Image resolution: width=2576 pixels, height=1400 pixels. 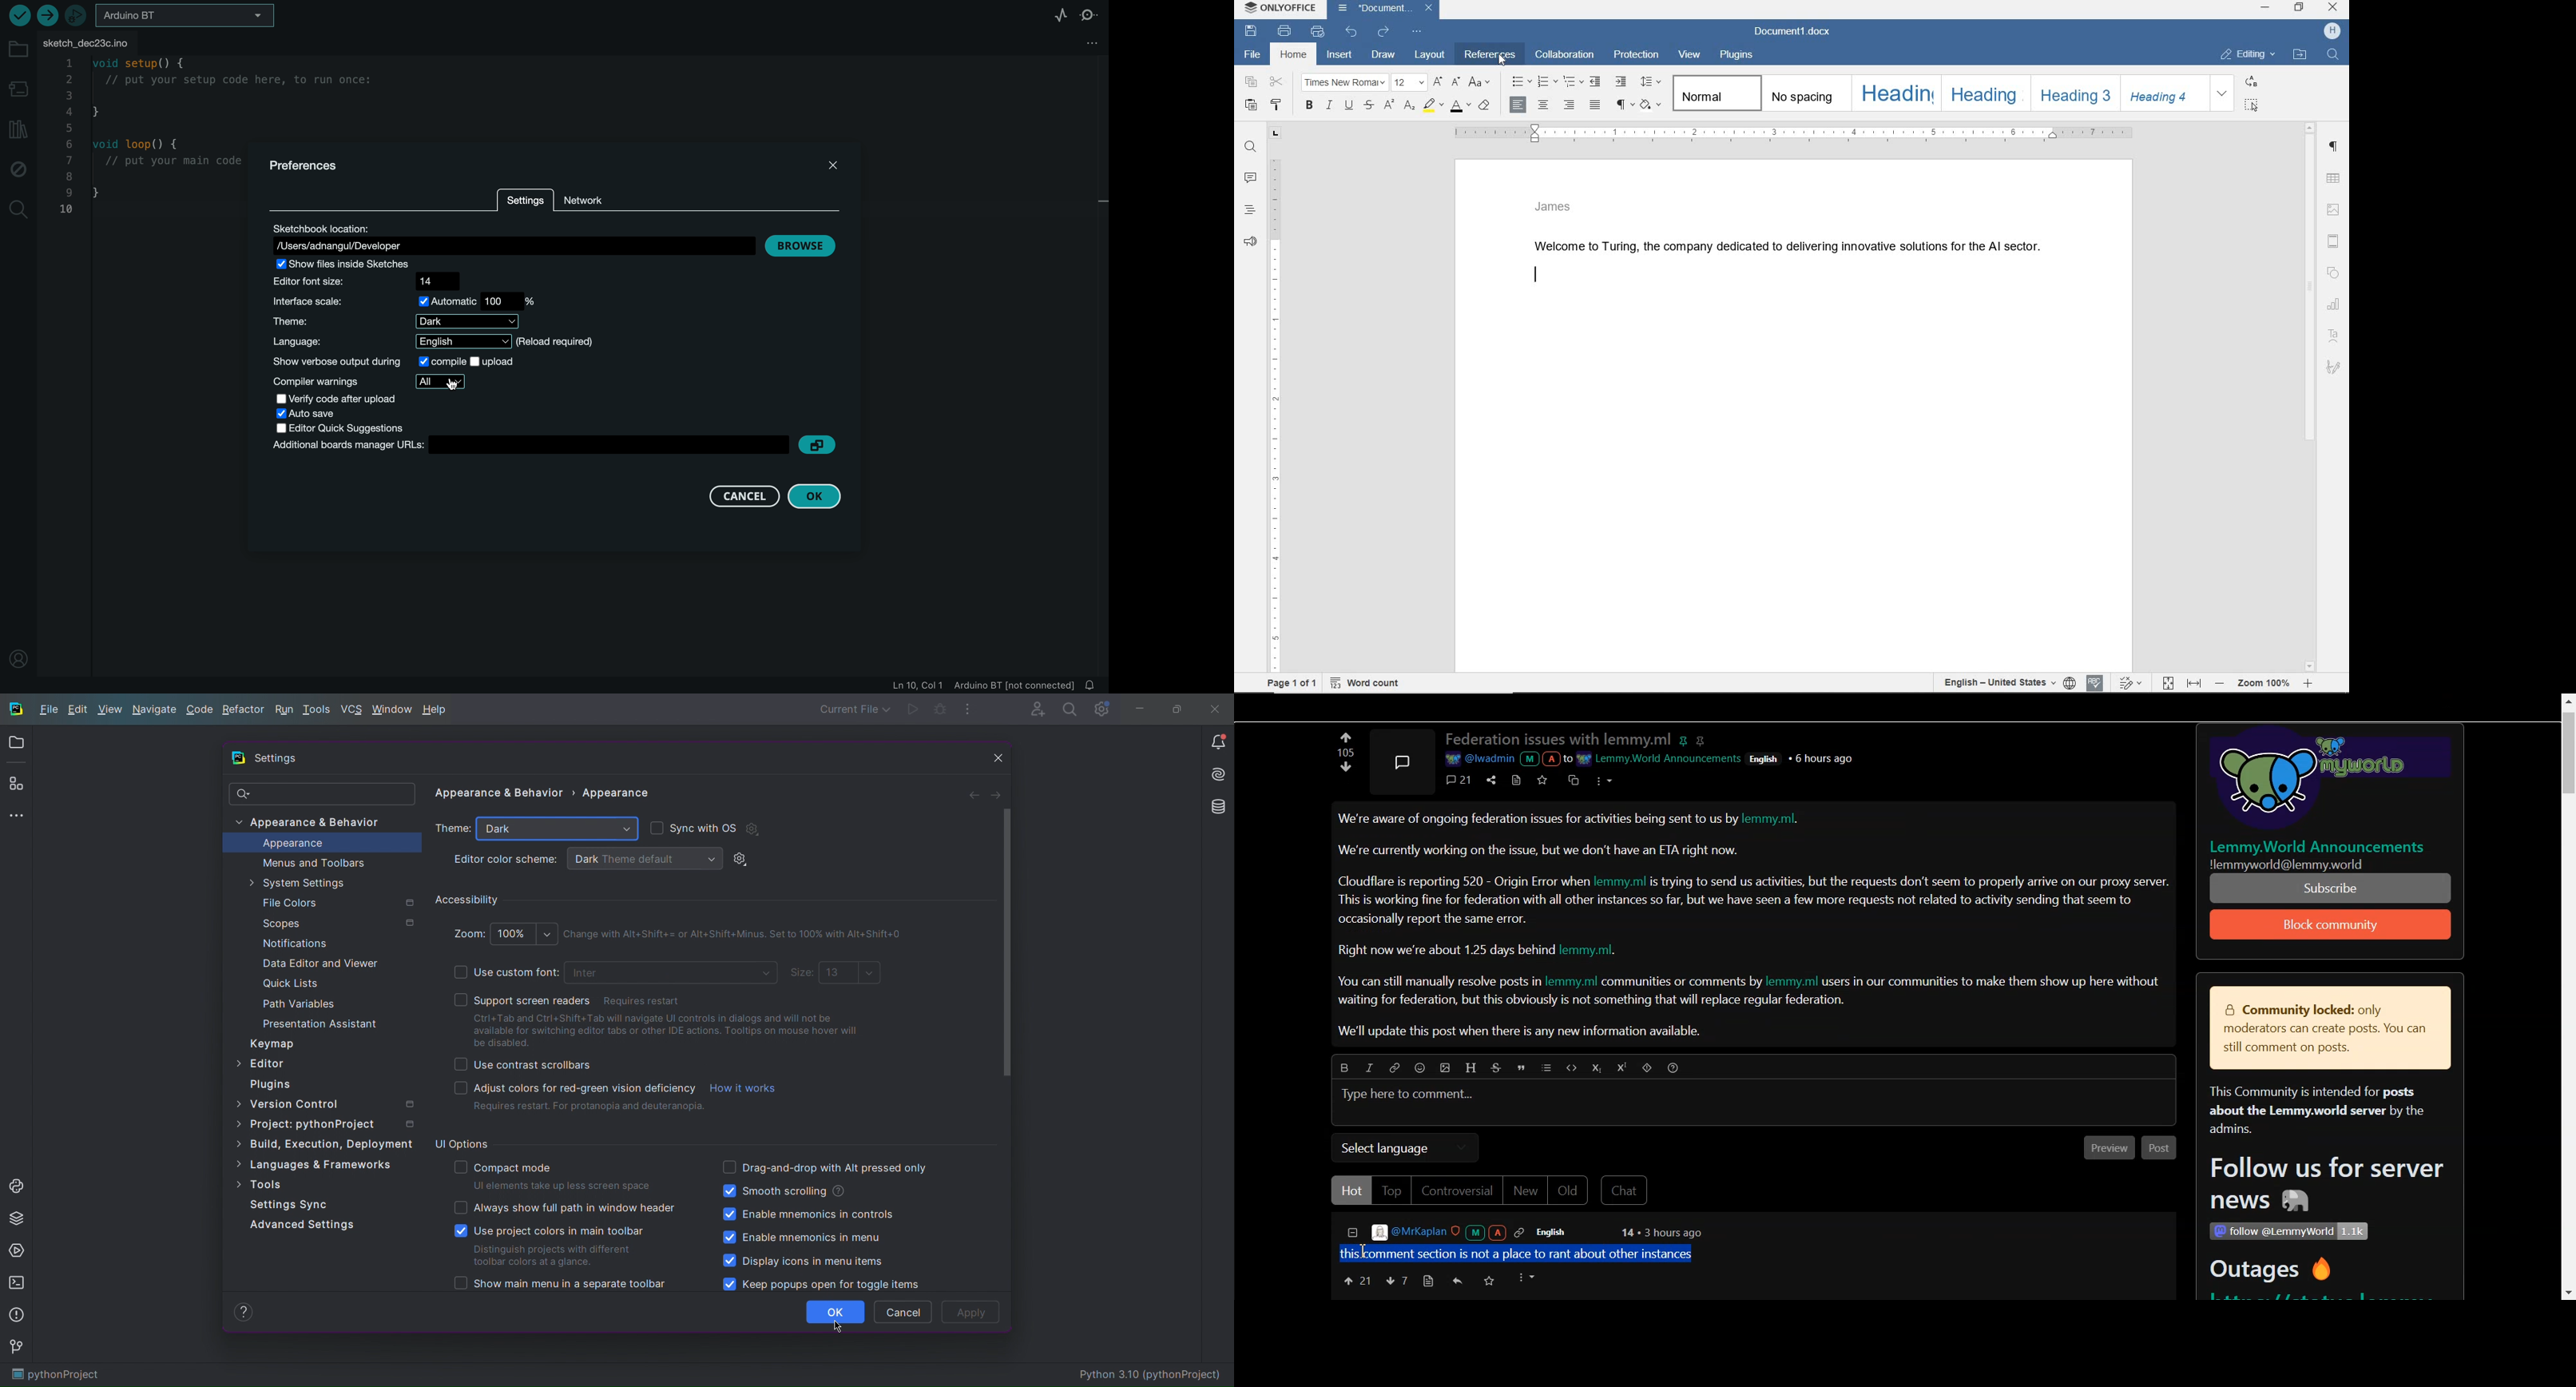 I want to click on change case, so click(x=1480, y=81).